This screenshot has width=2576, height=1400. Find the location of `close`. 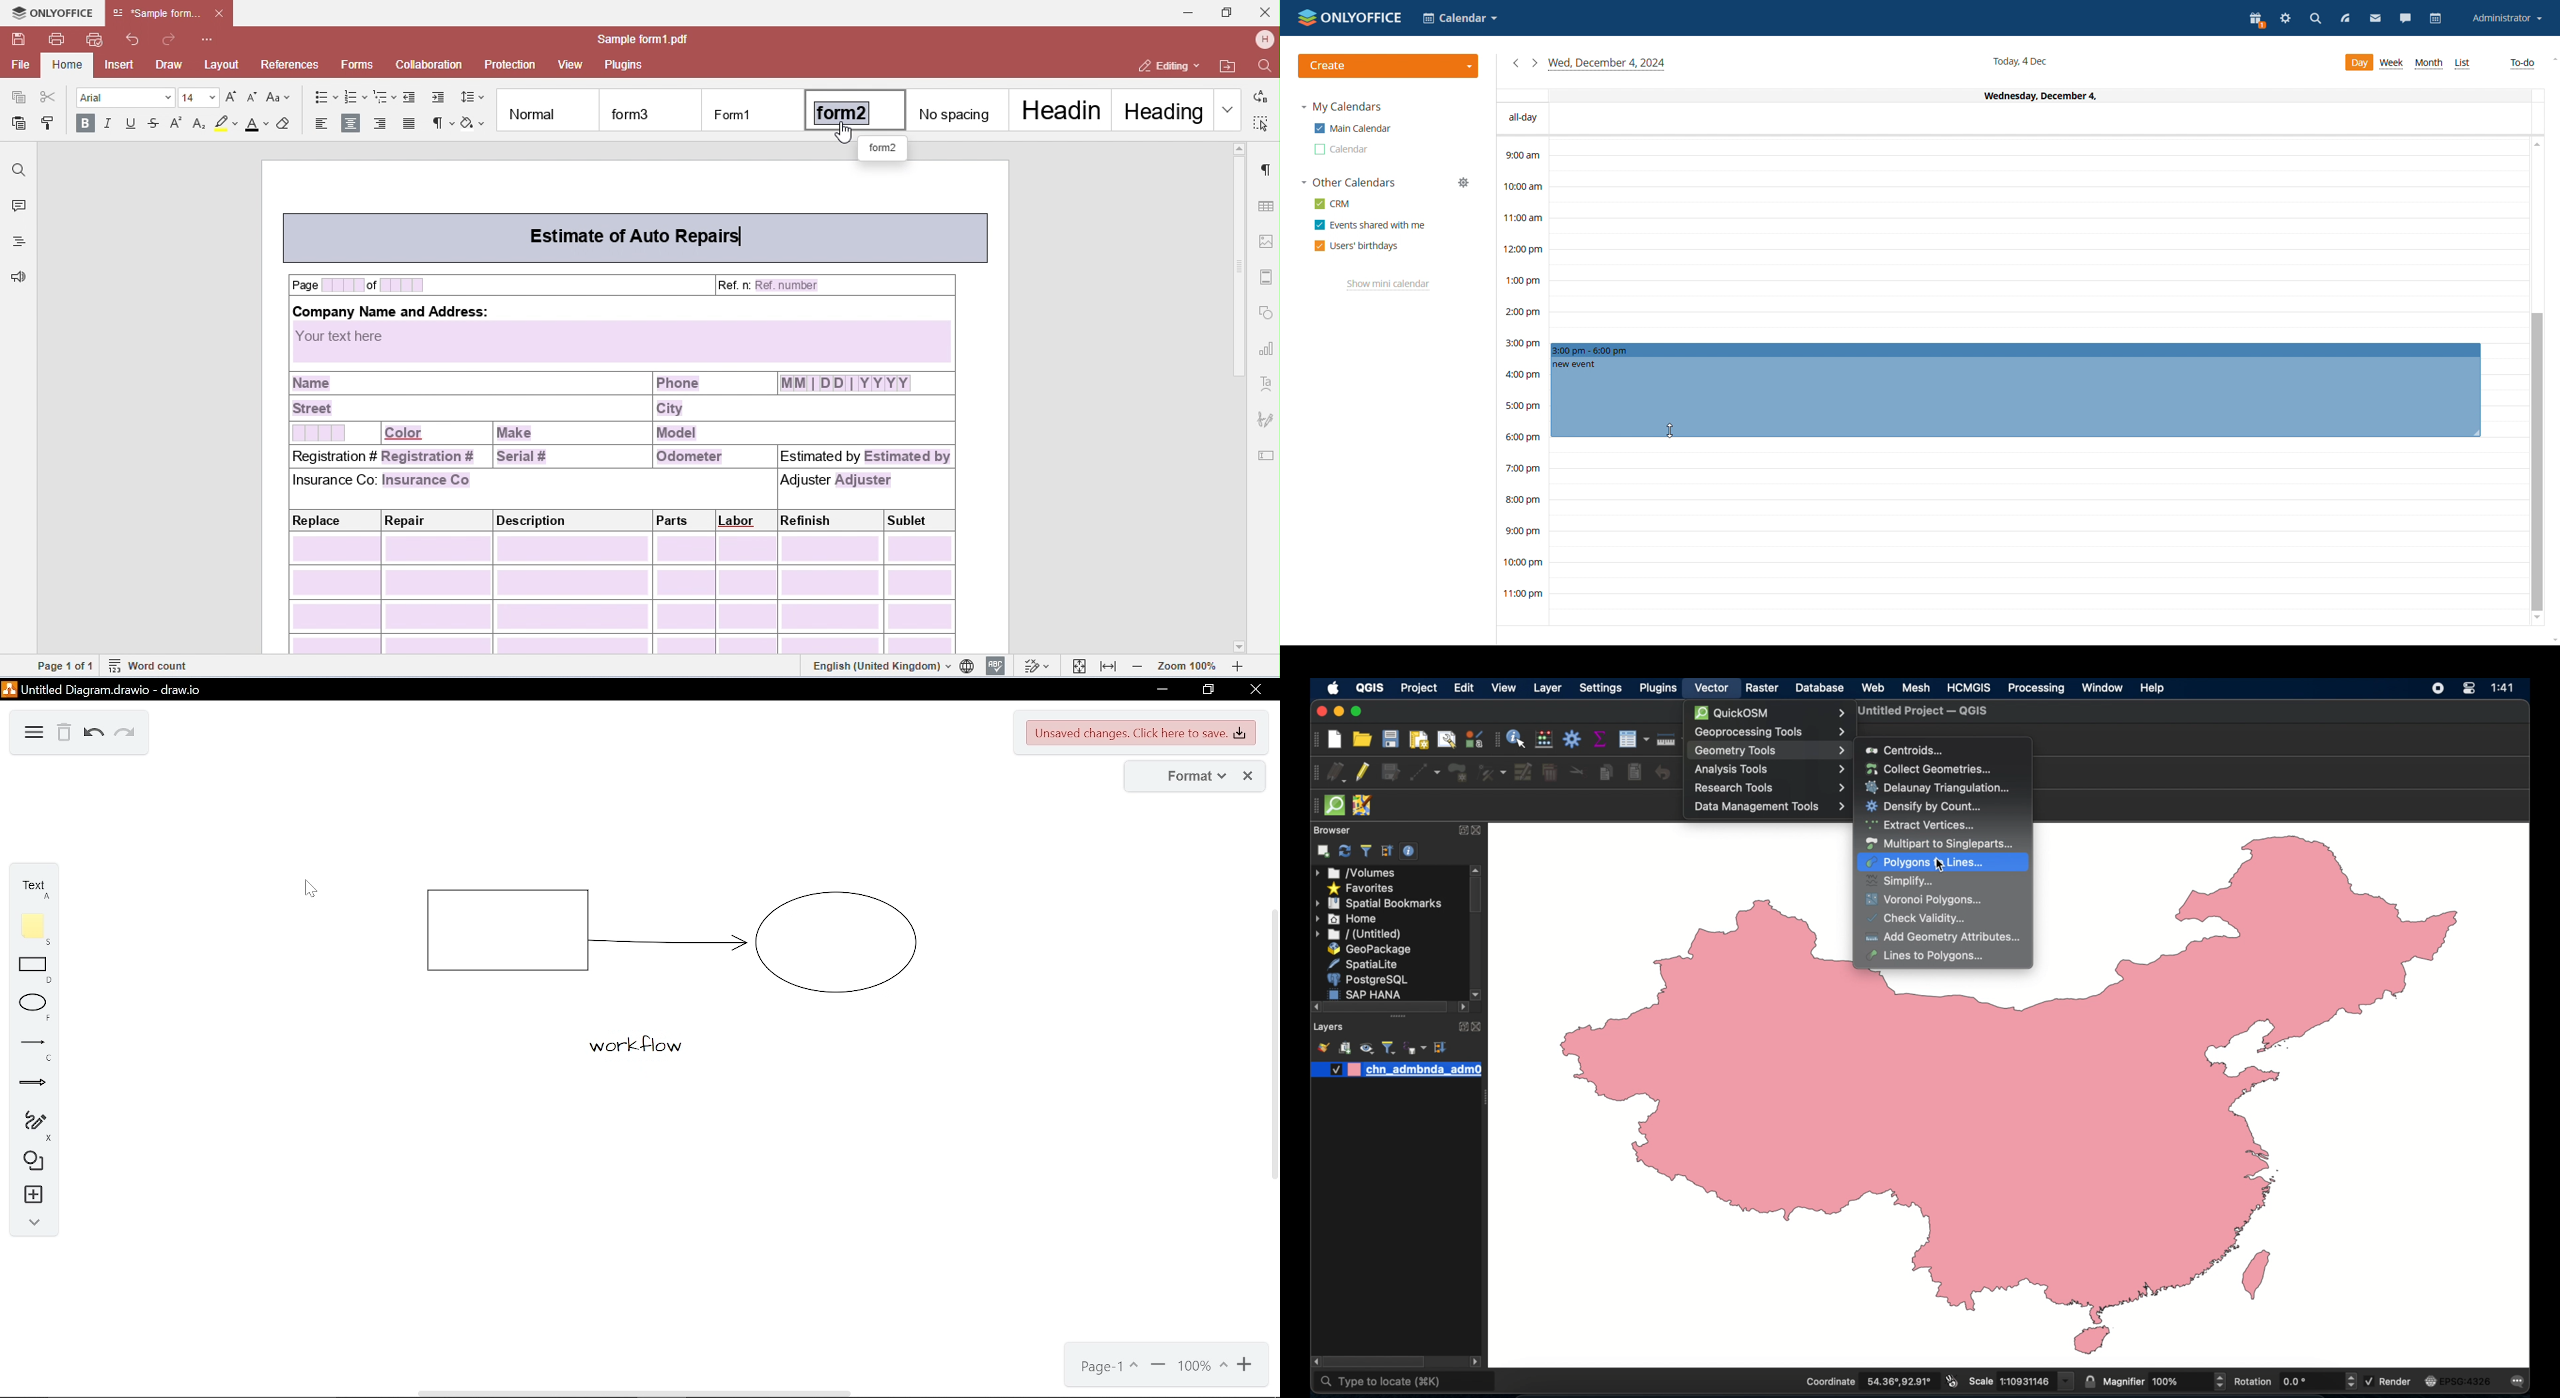

close is located at coordinates (1259, 689).